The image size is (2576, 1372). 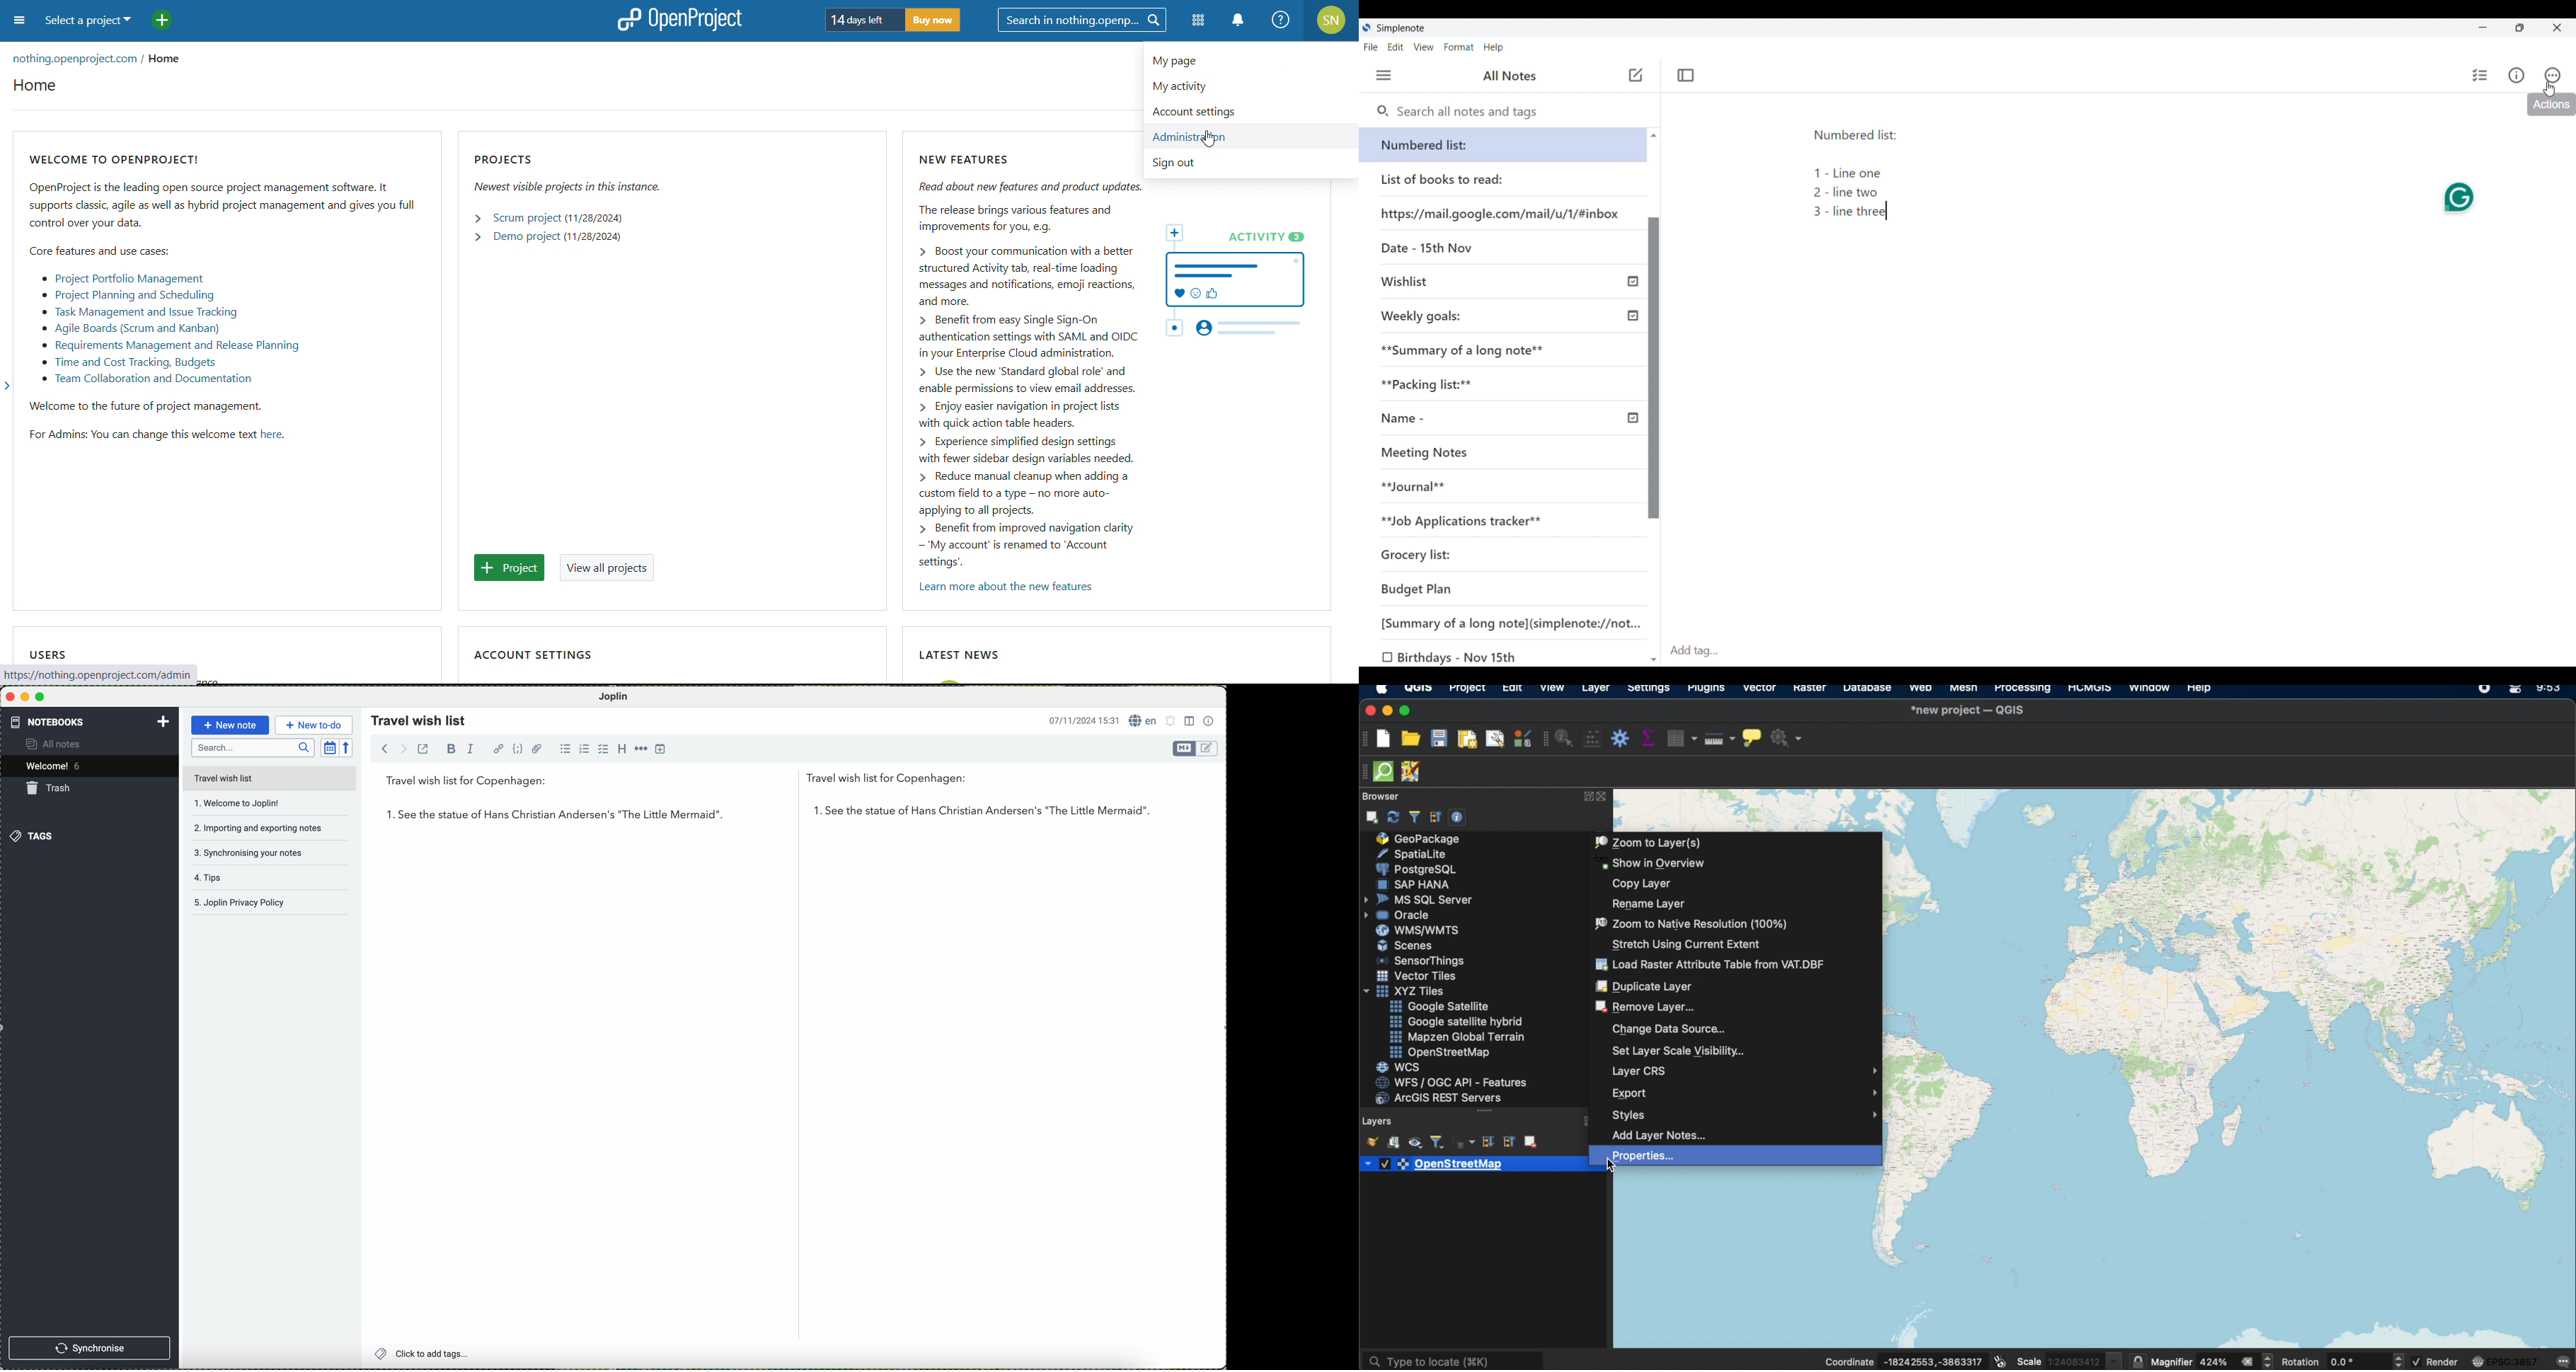 What do you see at coordinates (1423, 47) in the screenshot?
I see `View menu` at bounding box center [1423, 47].